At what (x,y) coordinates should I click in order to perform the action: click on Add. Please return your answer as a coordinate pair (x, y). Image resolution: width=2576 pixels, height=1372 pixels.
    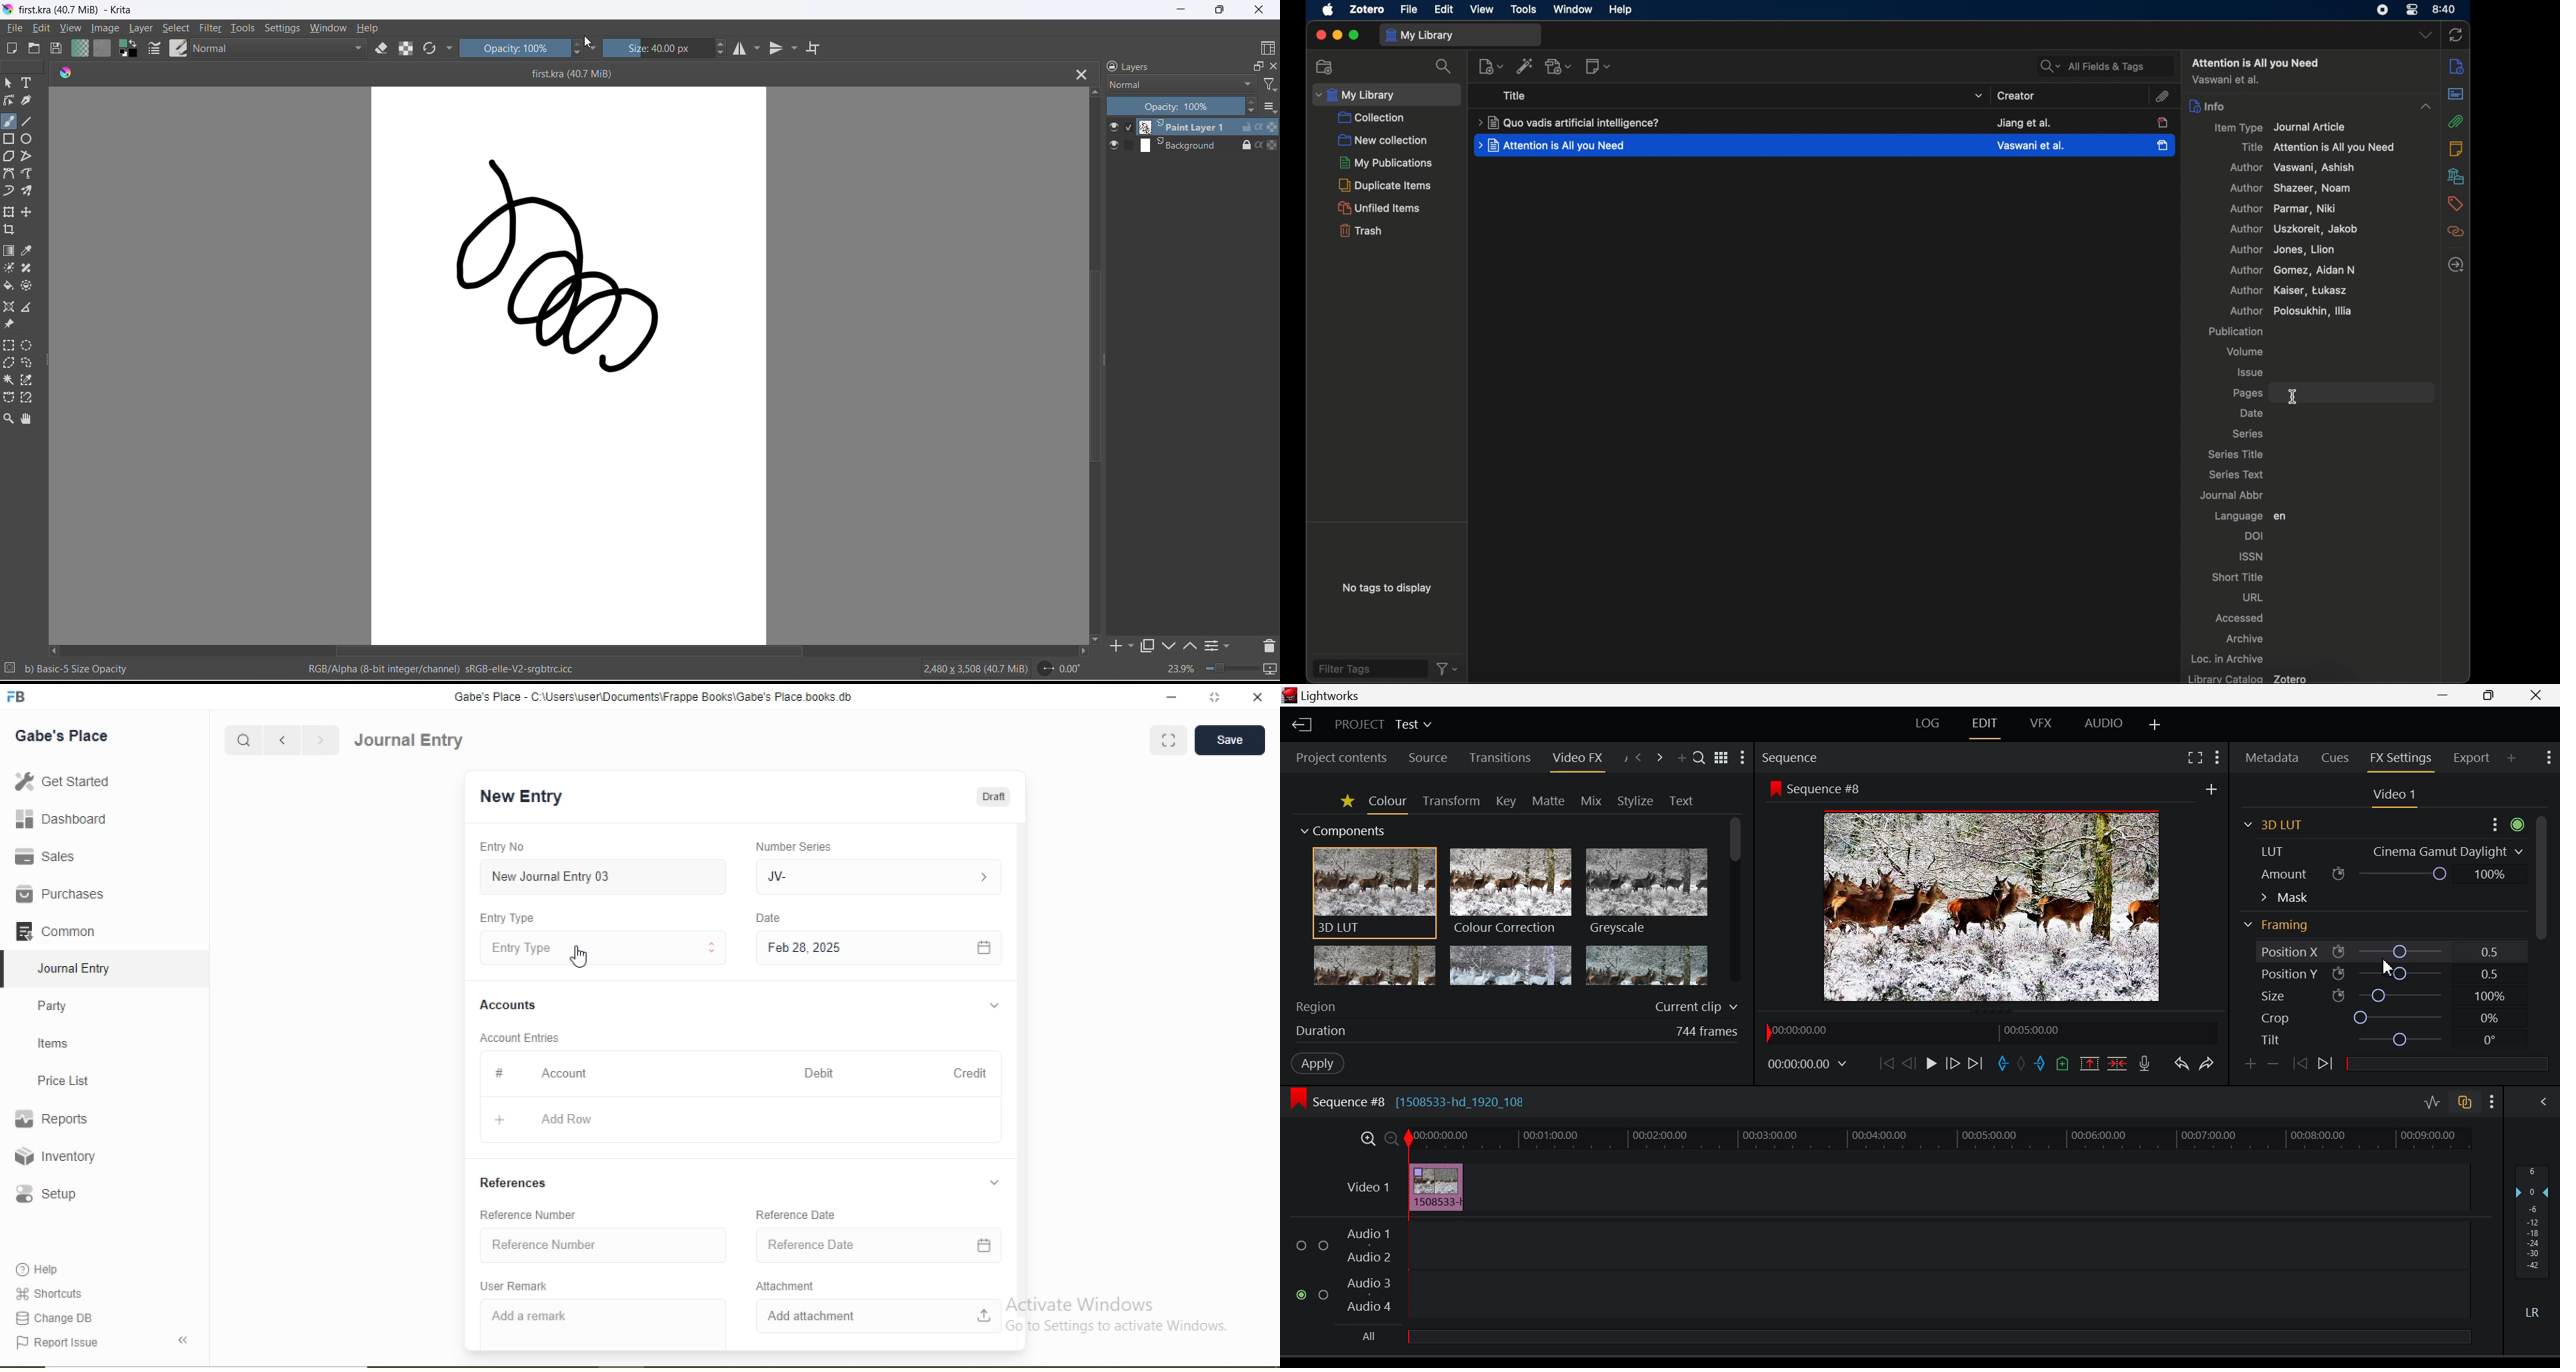
    Looking at the image, I should click on (500, 1120).